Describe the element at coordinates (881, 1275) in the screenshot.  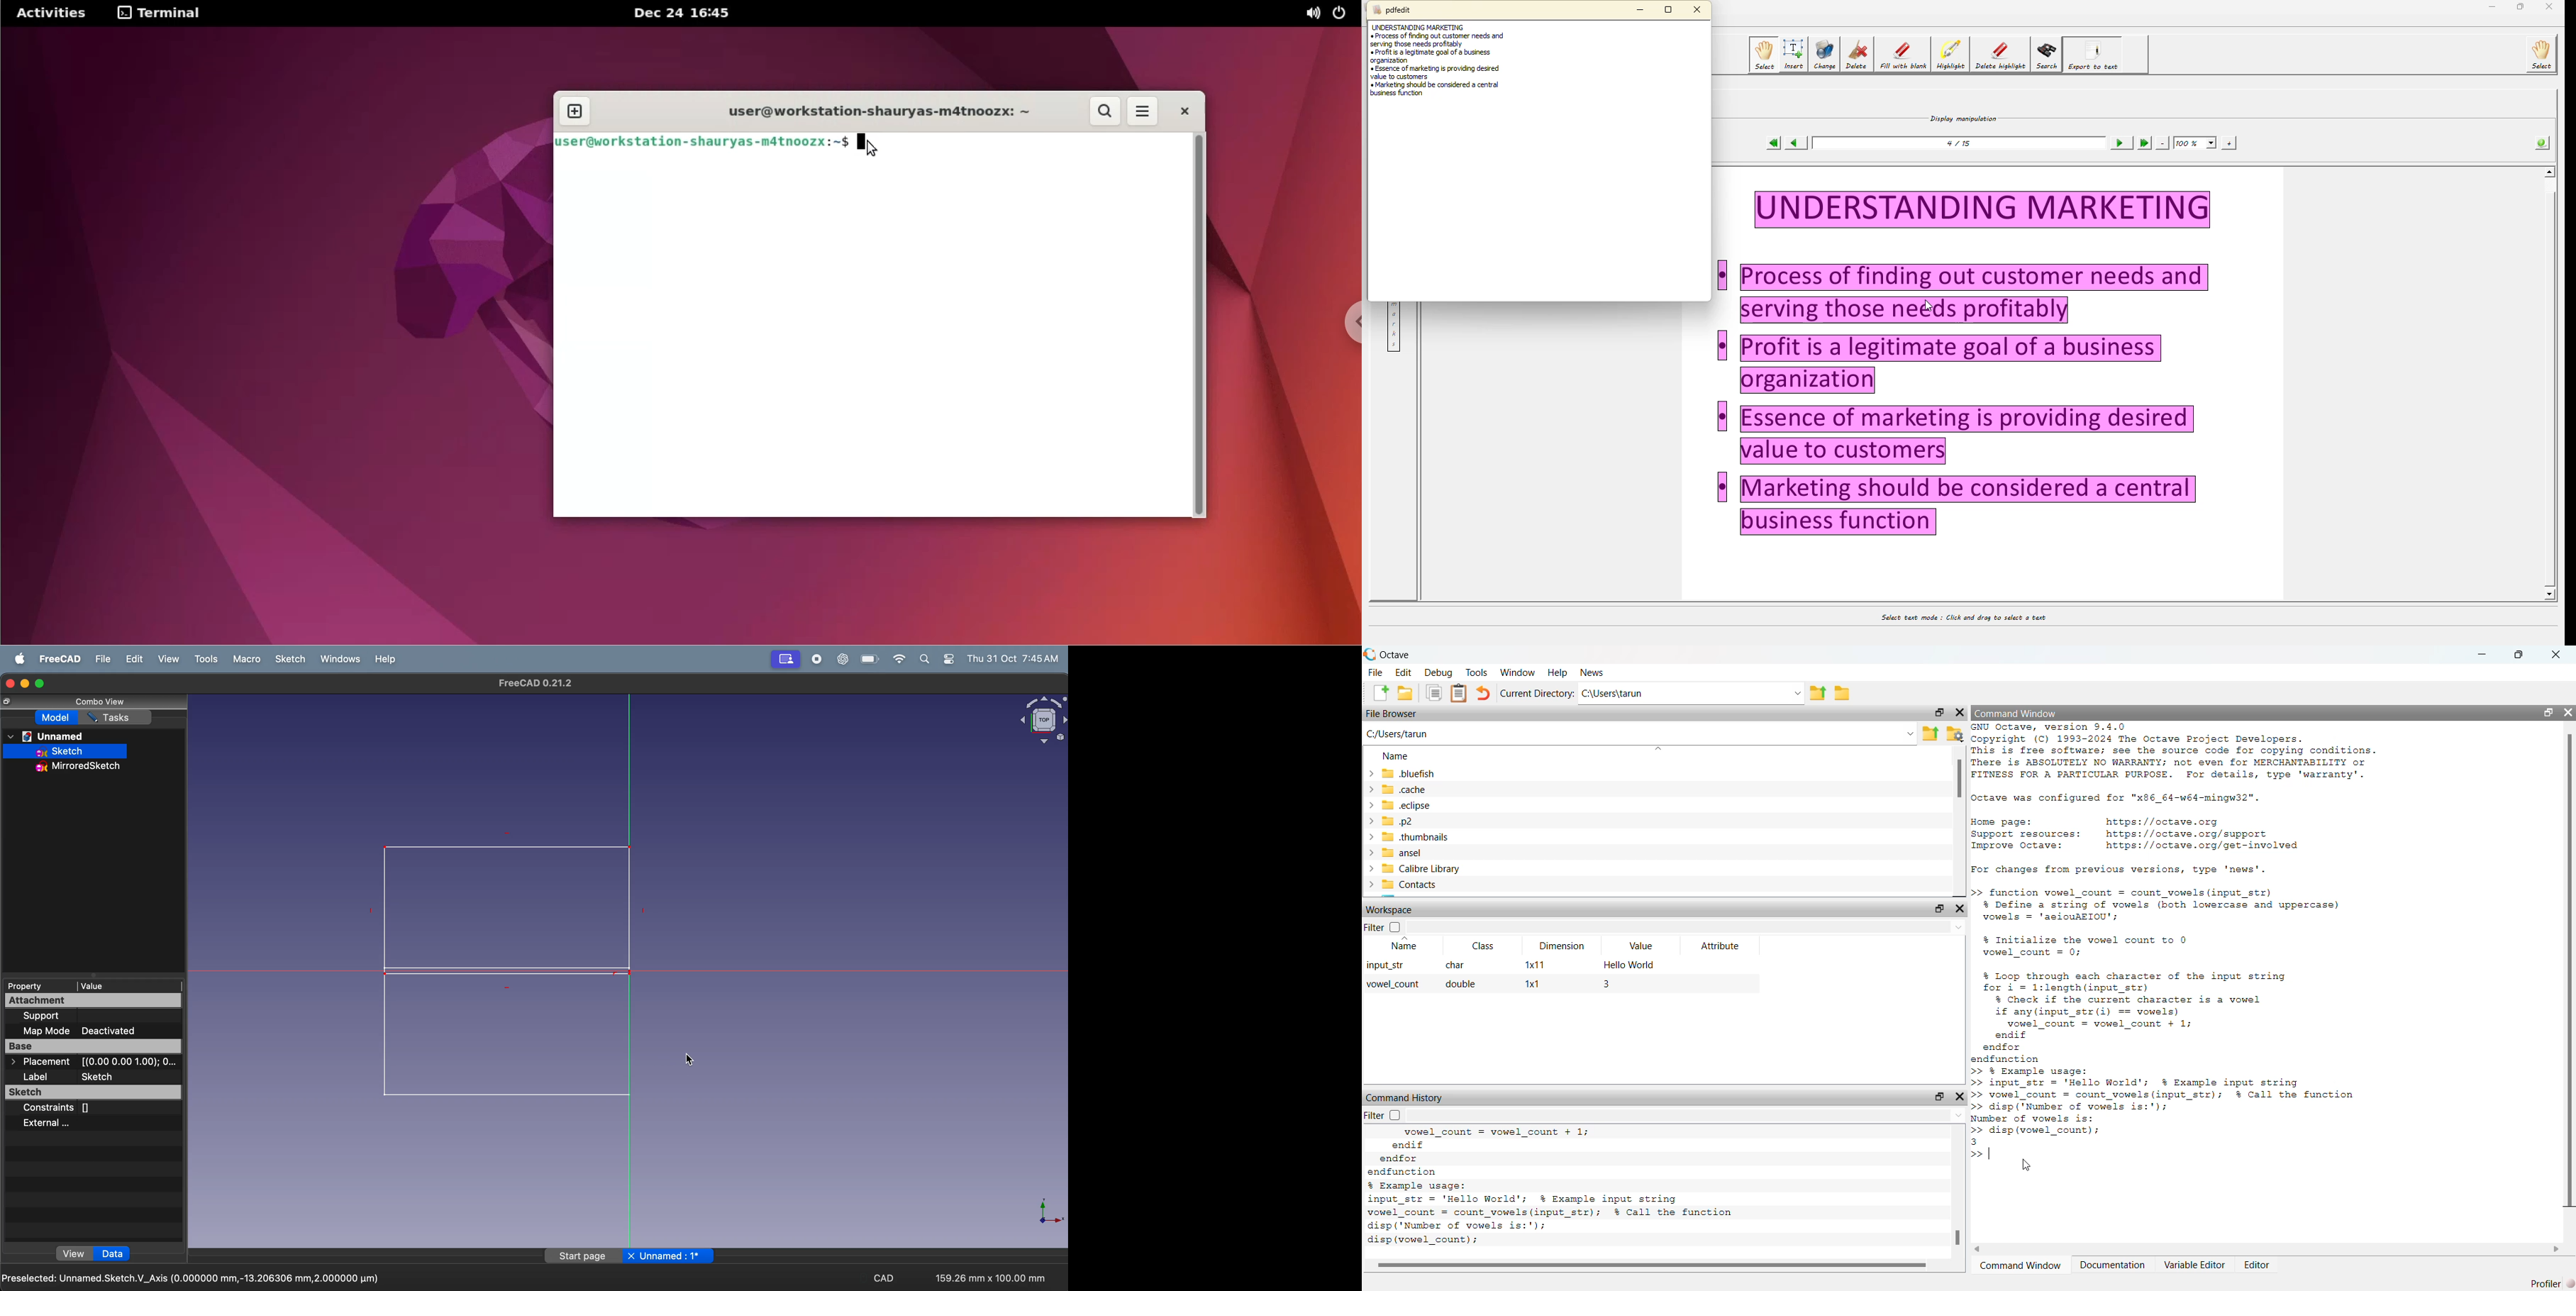
I see `cad` at that location.